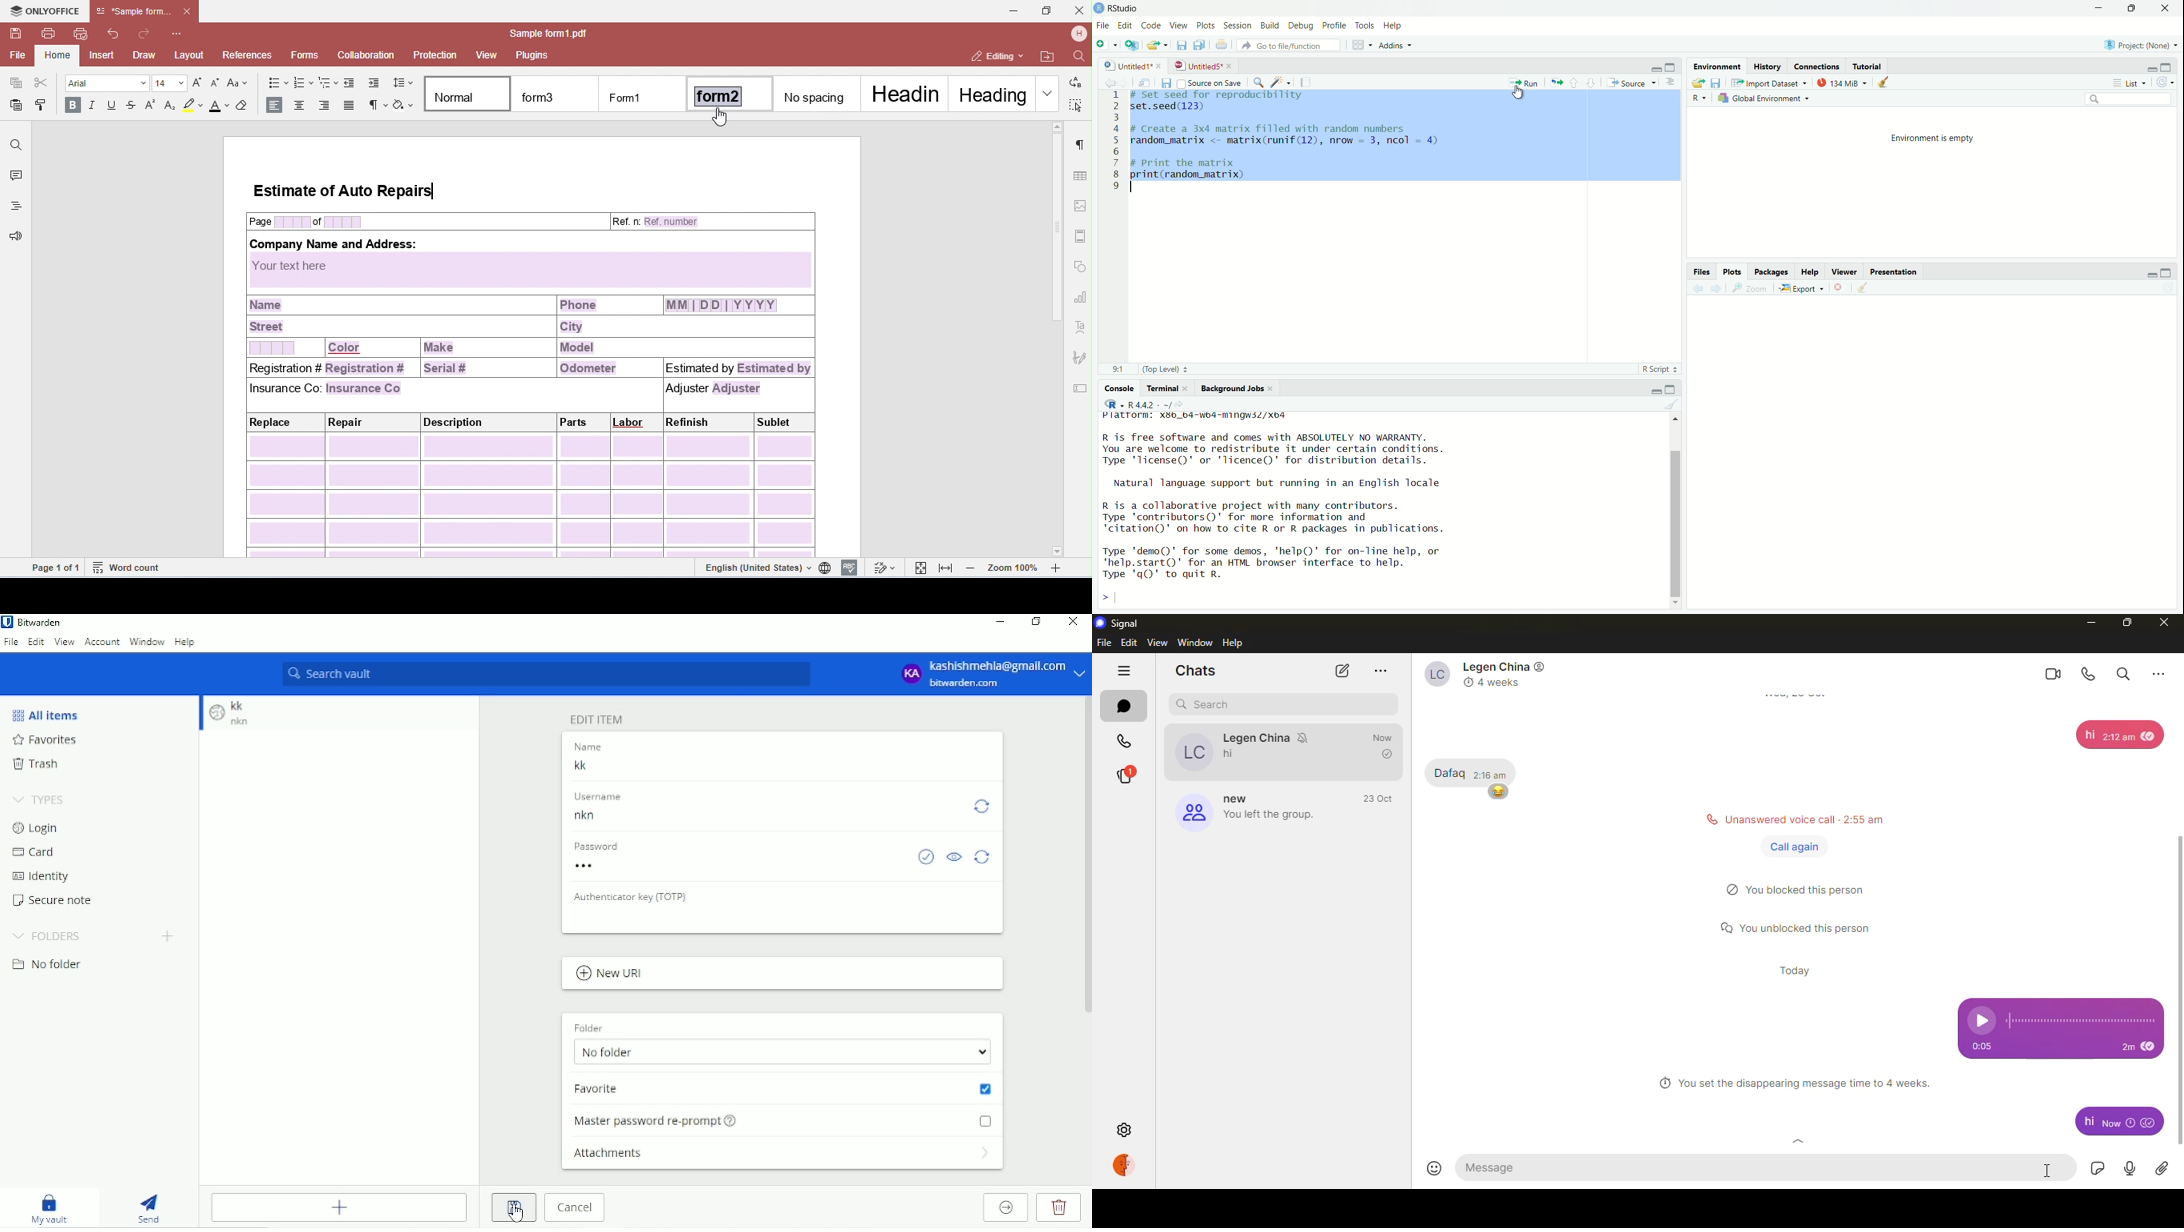  I want to click on Console, so click(1119, 387).